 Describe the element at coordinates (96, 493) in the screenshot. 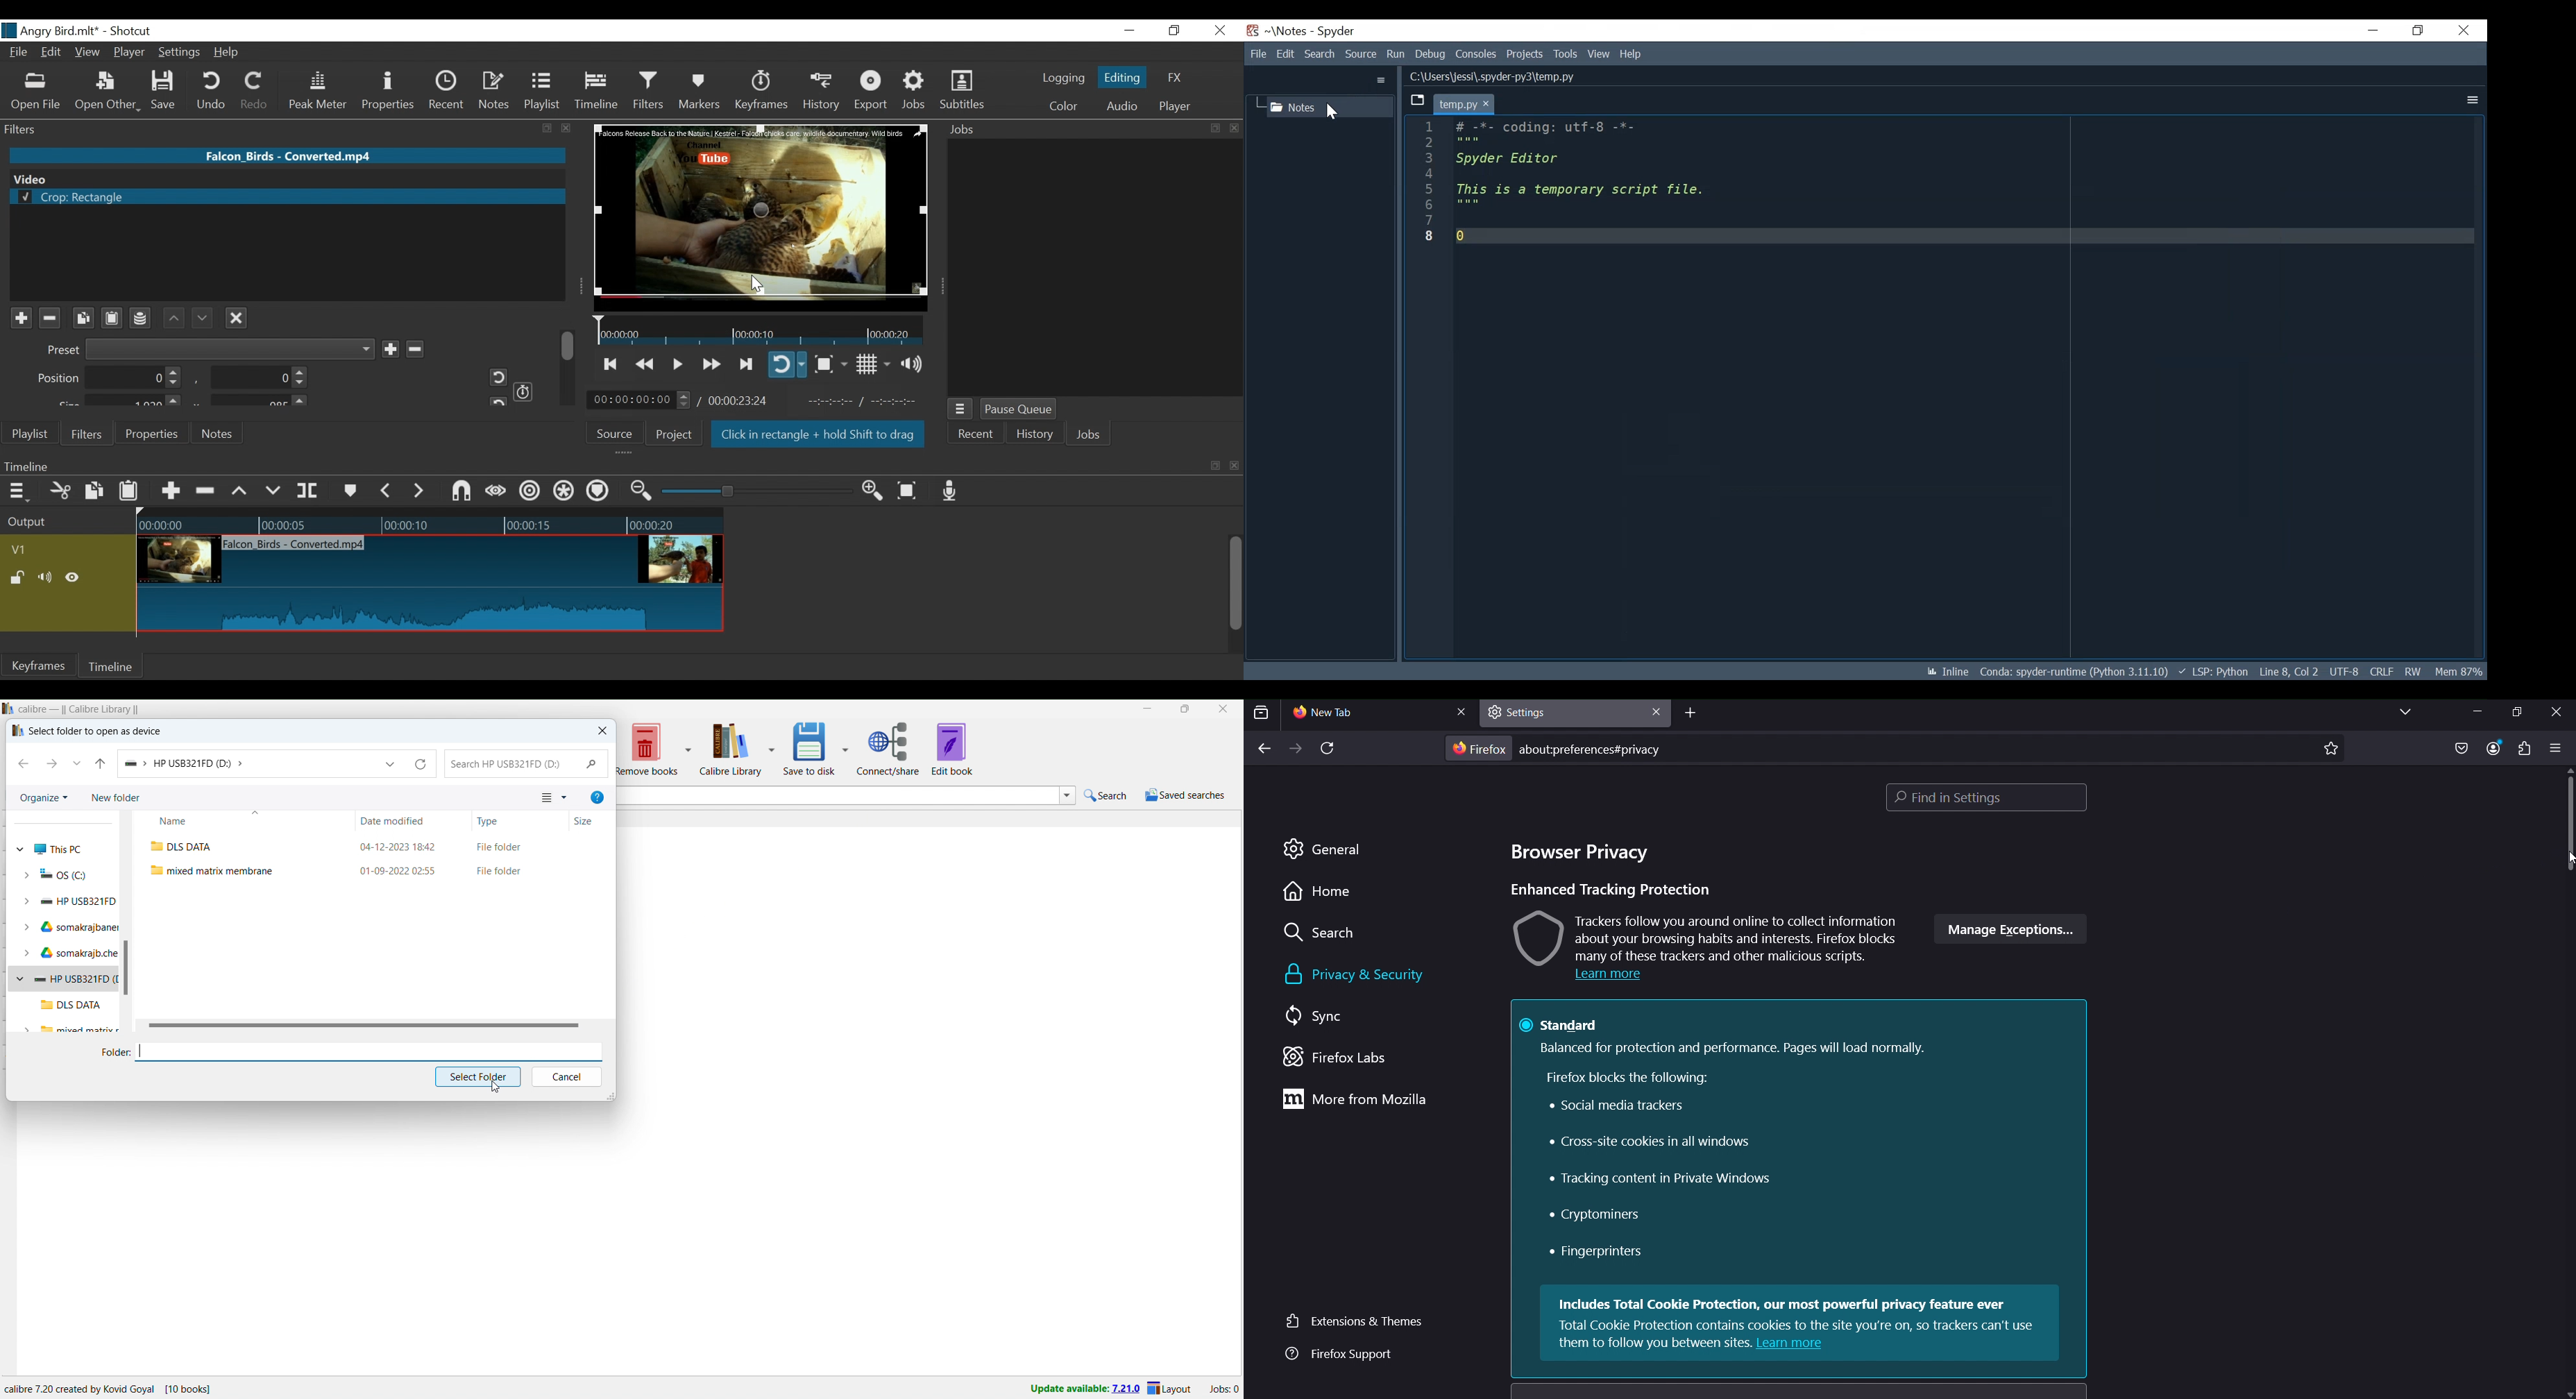

I see `Copy` at that location.